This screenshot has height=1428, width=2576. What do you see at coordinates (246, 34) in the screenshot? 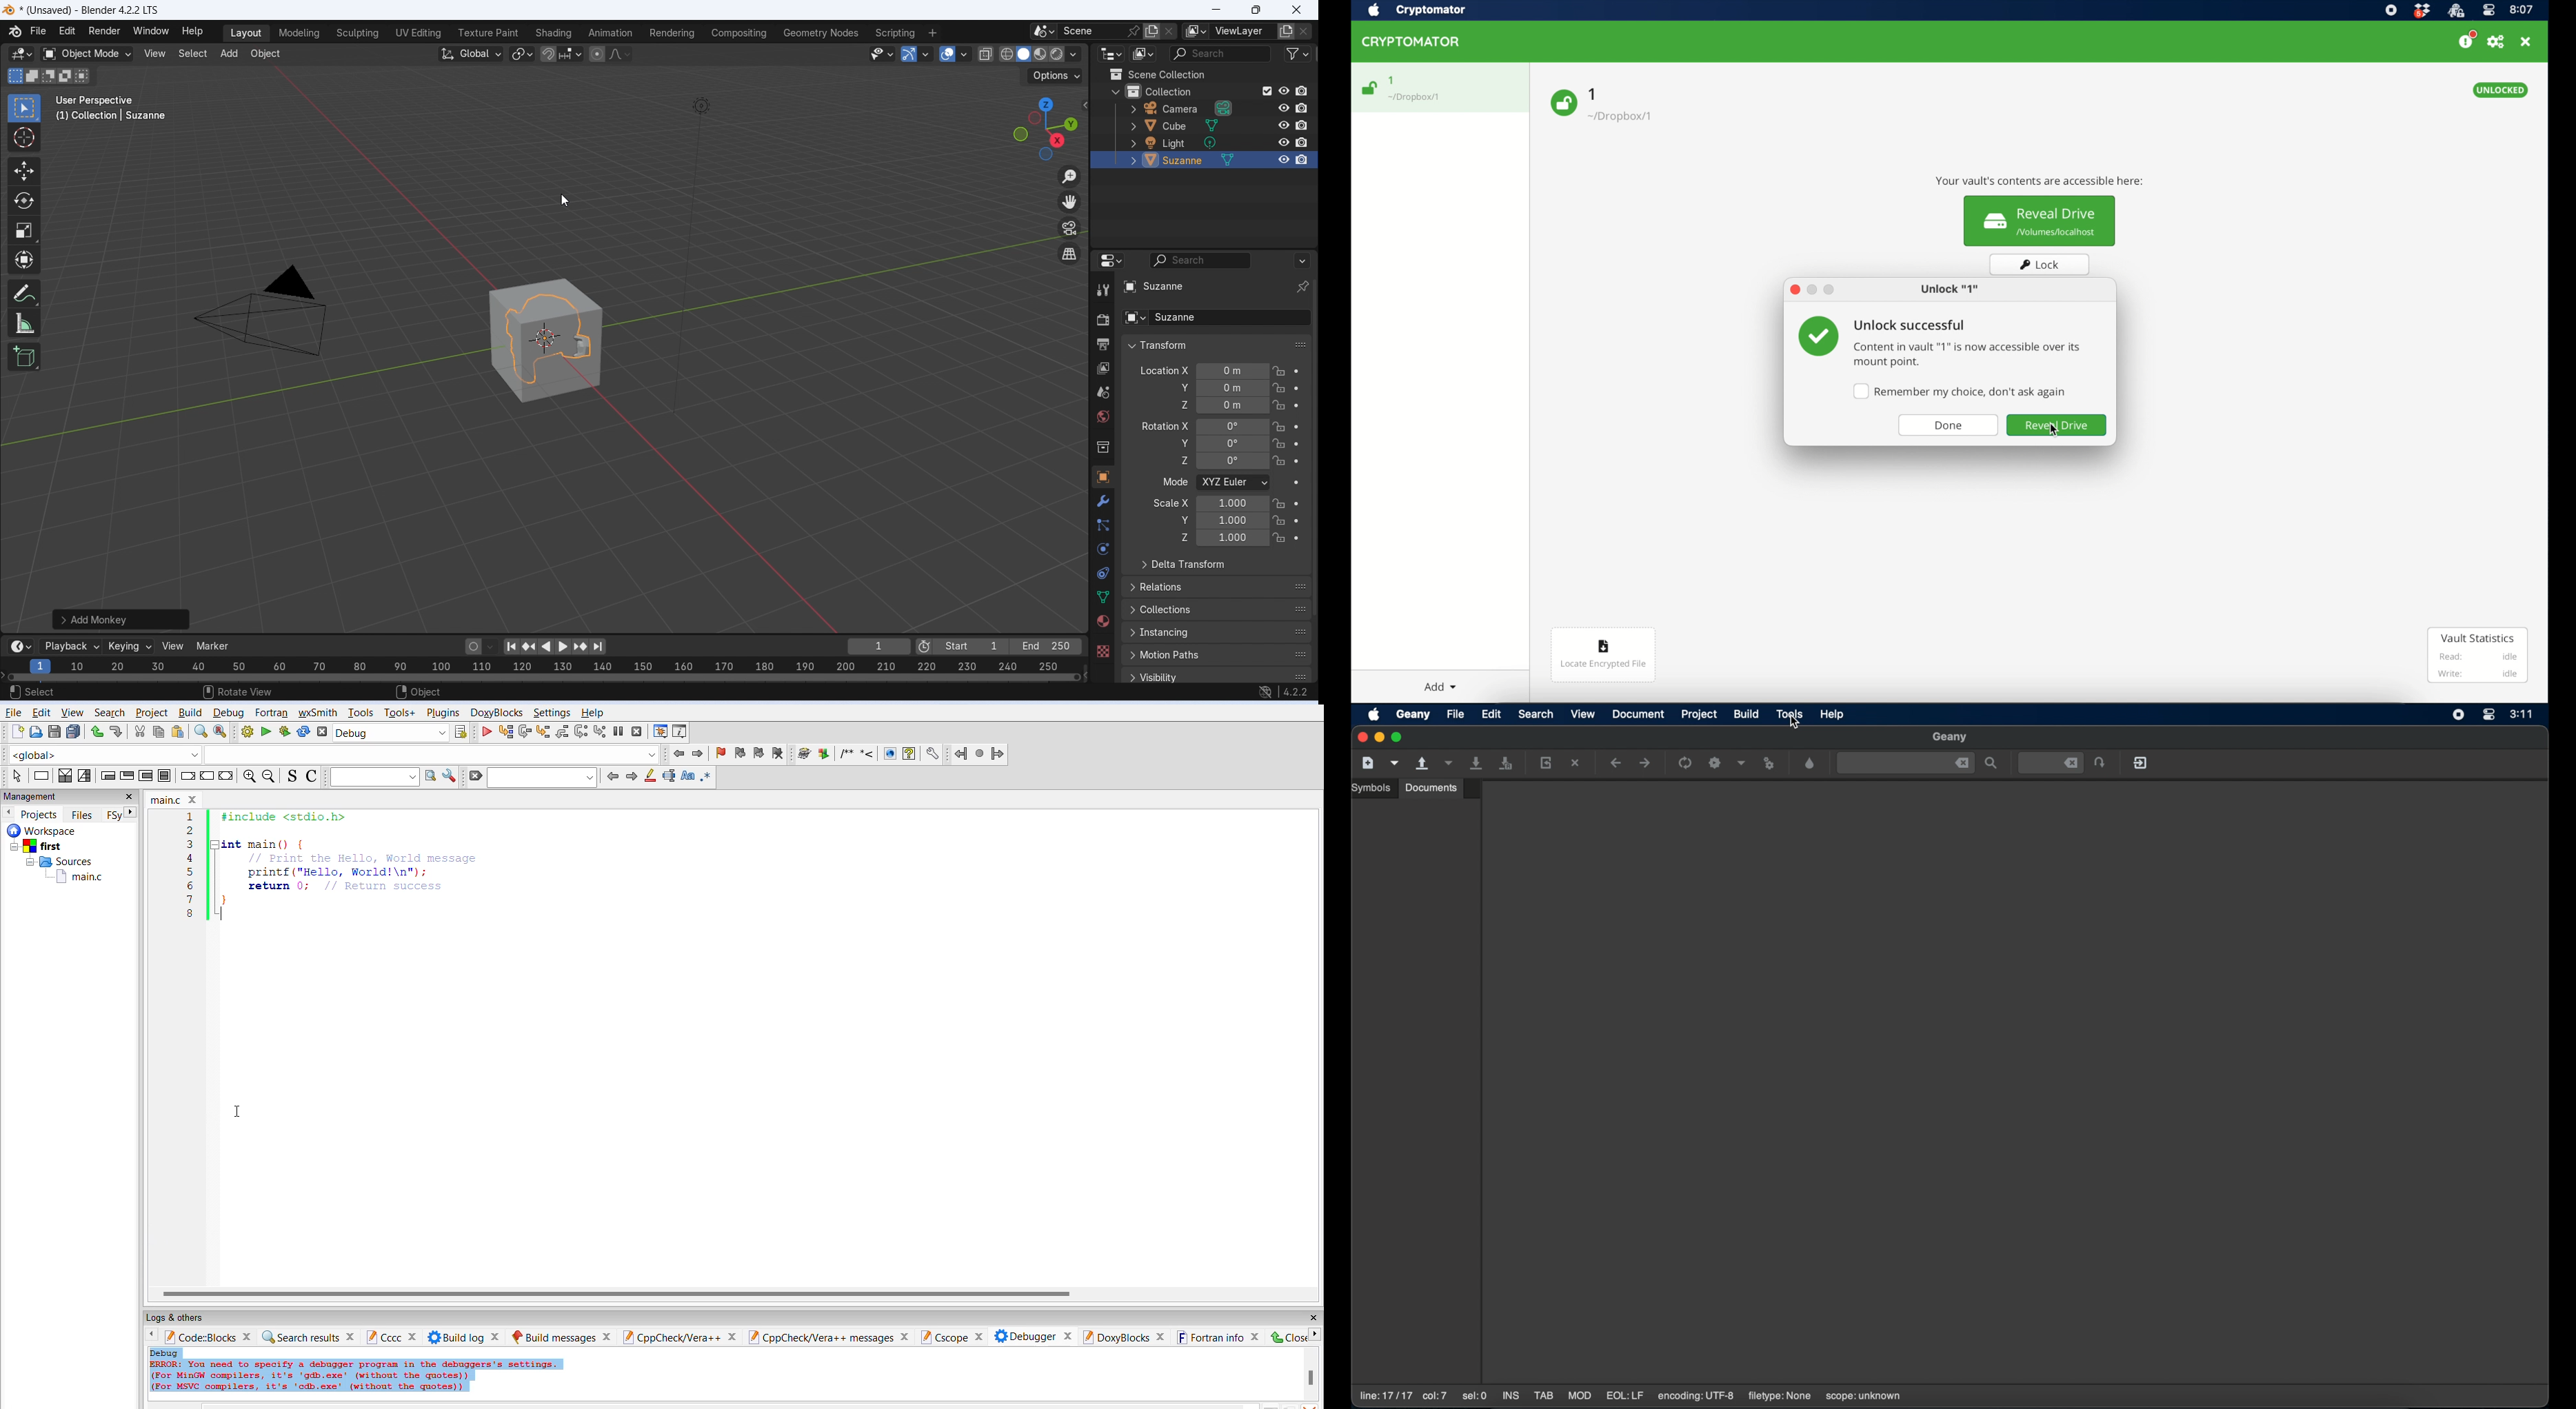
I see `Layout` at bounding box center [246, 34].